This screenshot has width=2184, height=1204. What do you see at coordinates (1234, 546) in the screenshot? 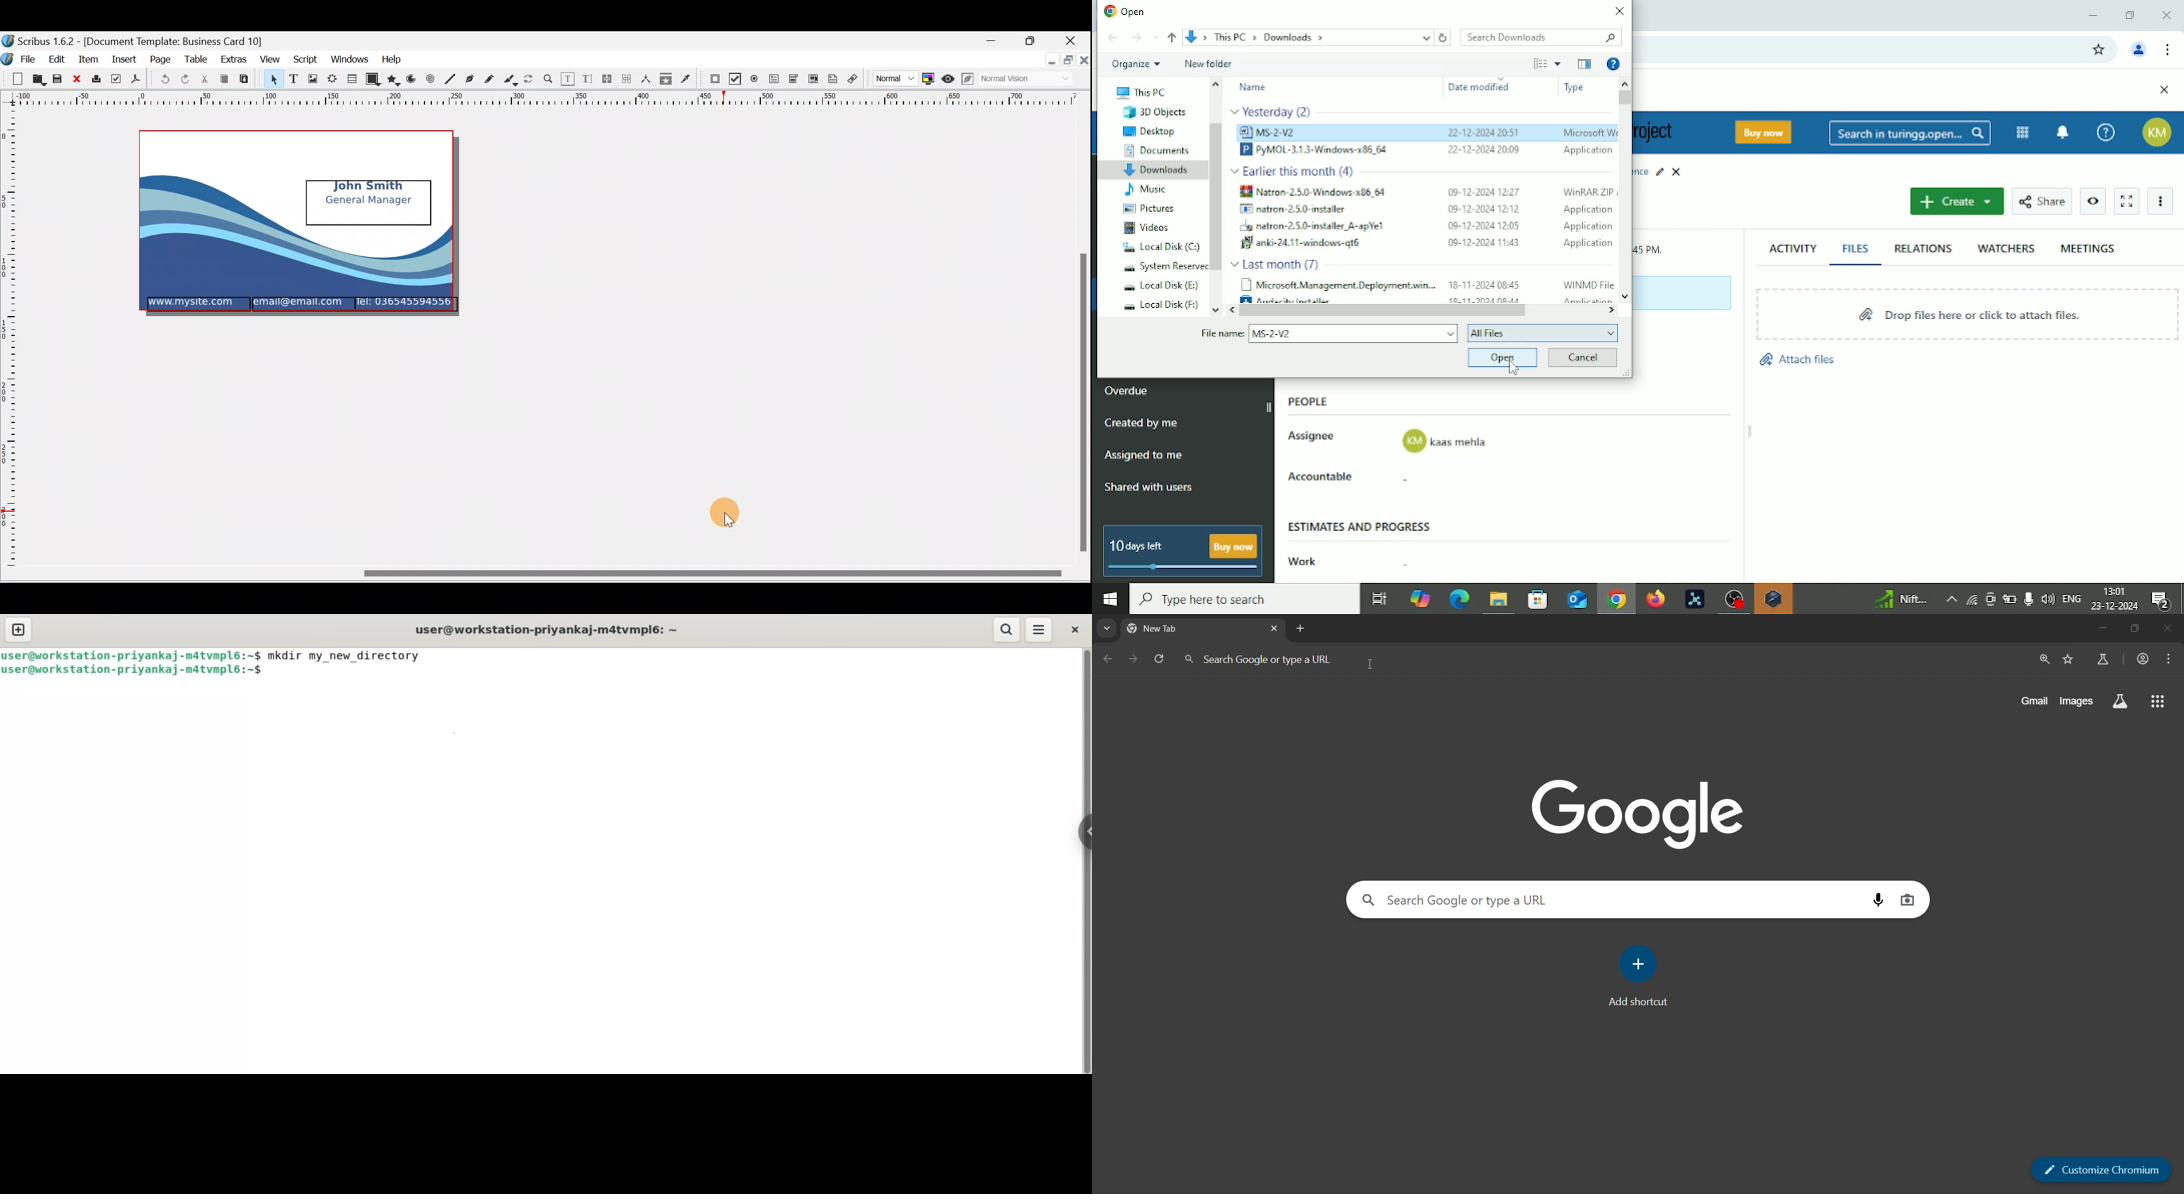
I see `buy now` at bounding box center [1234, 546].